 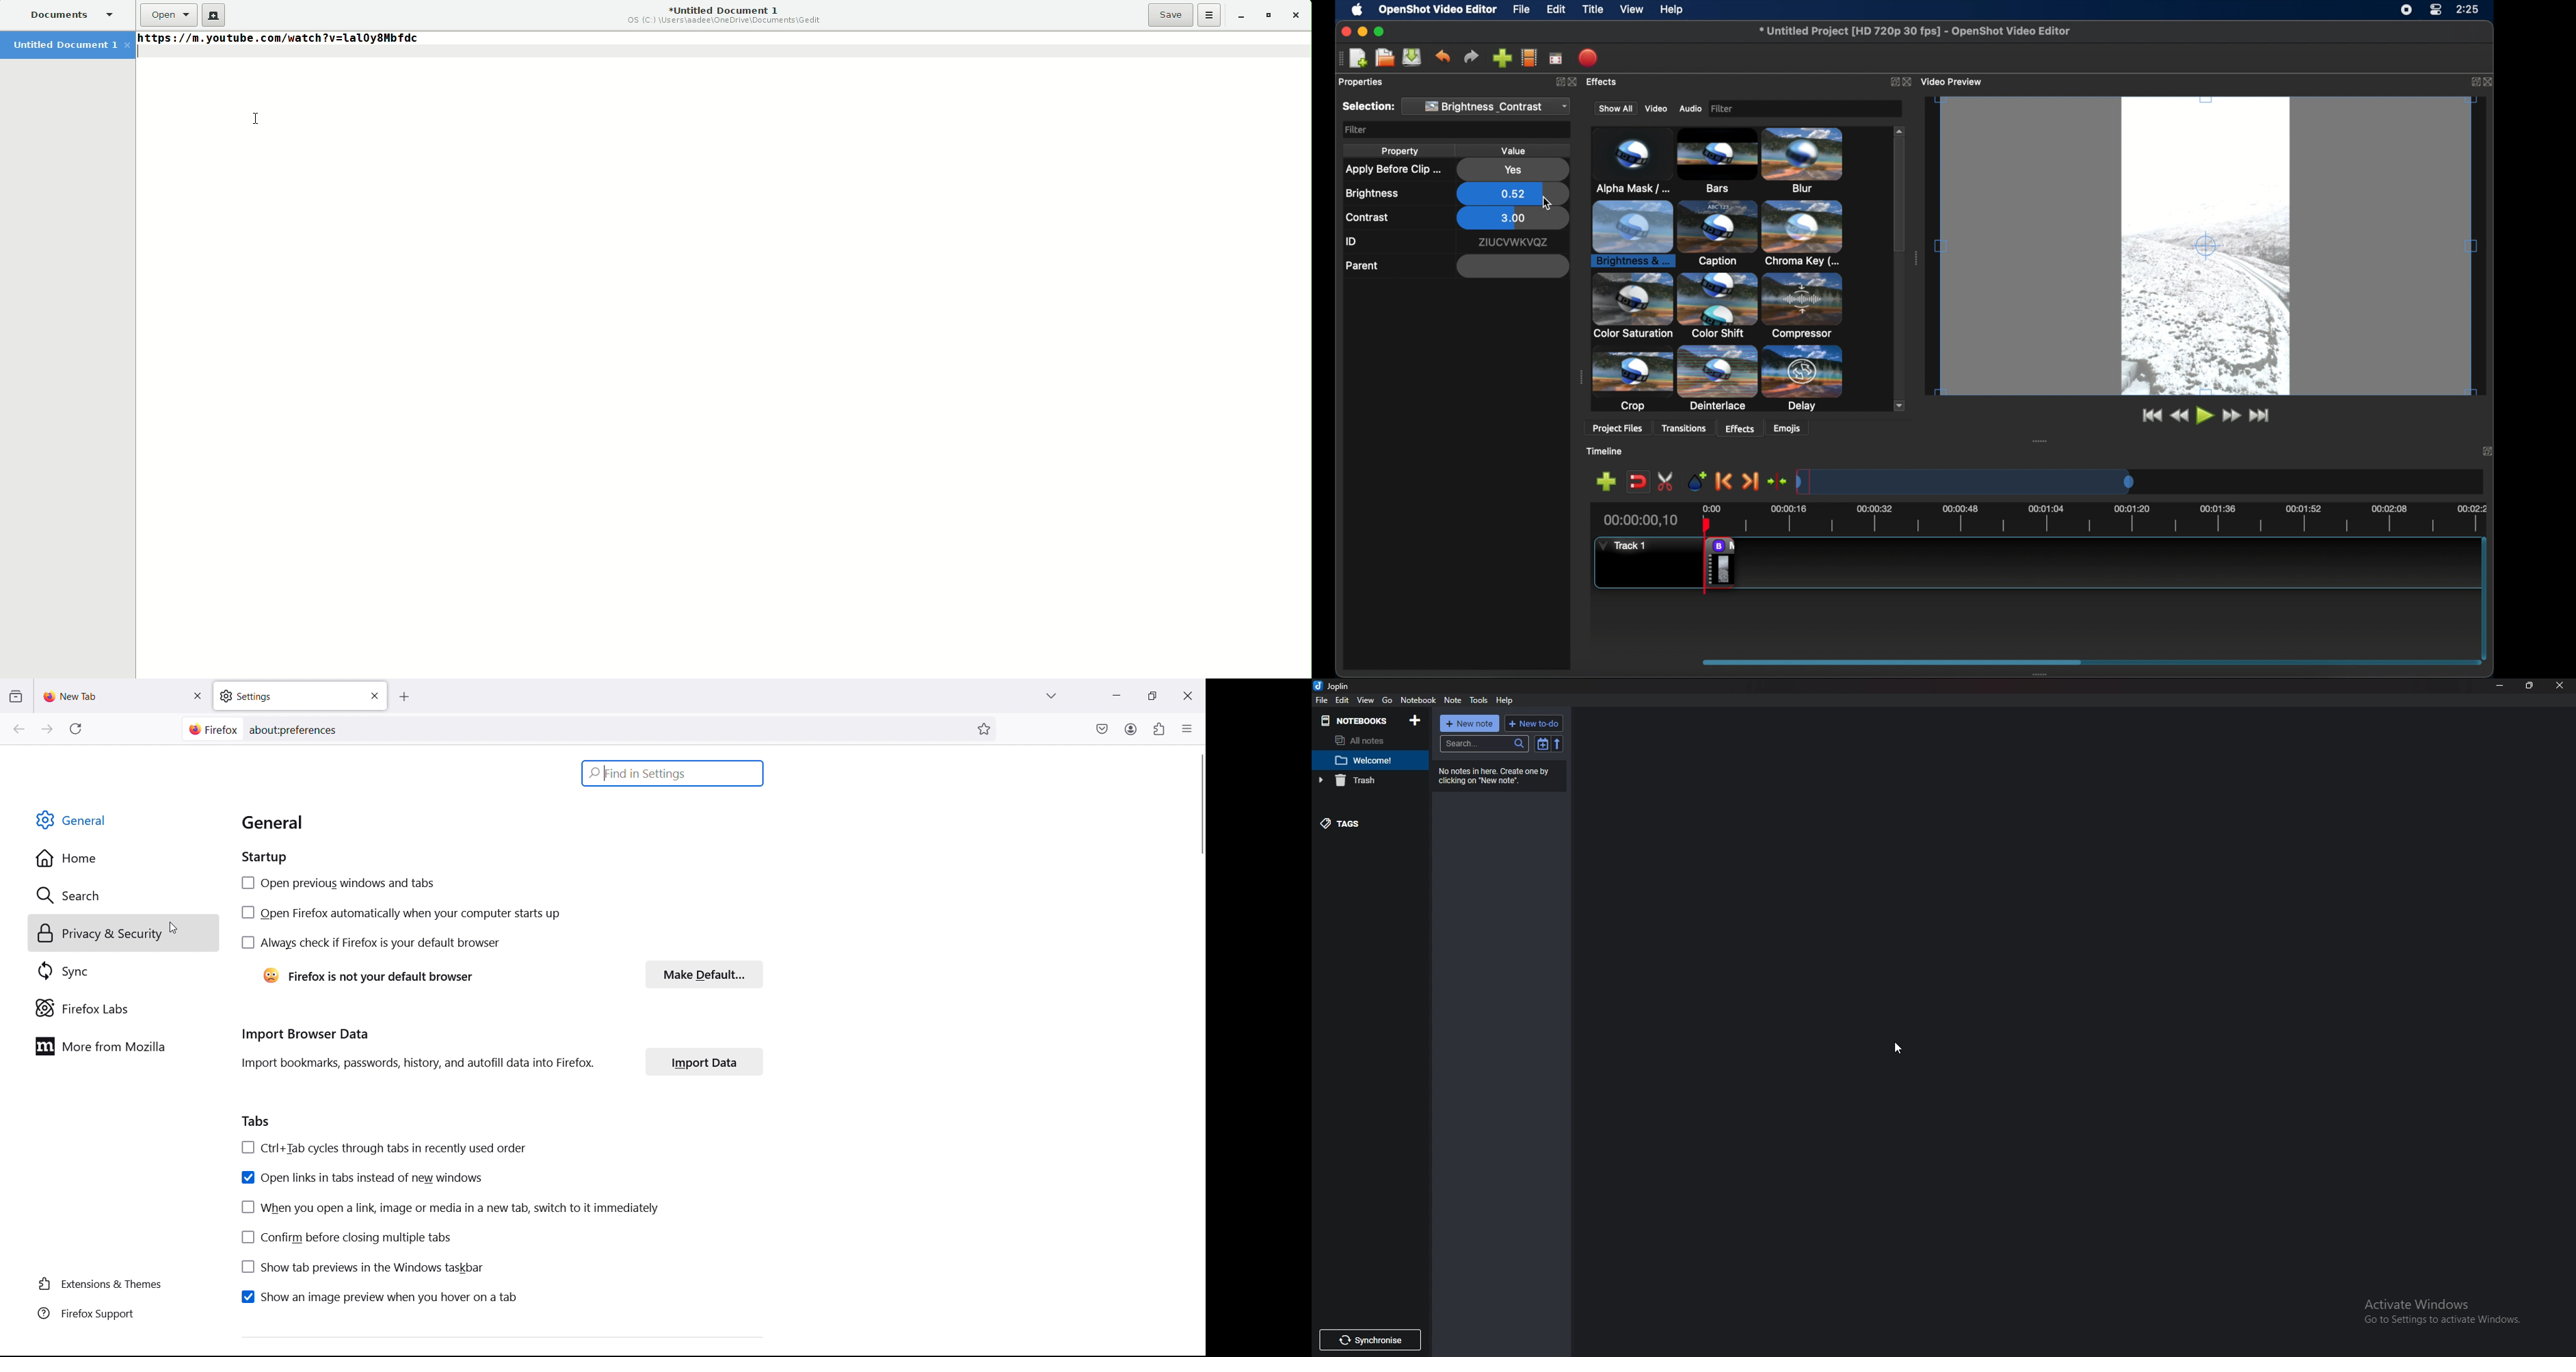 What do you see at coordinates (1367, 107) in the screenshot?
I see `selection:` at bounding box center [1367, 107].